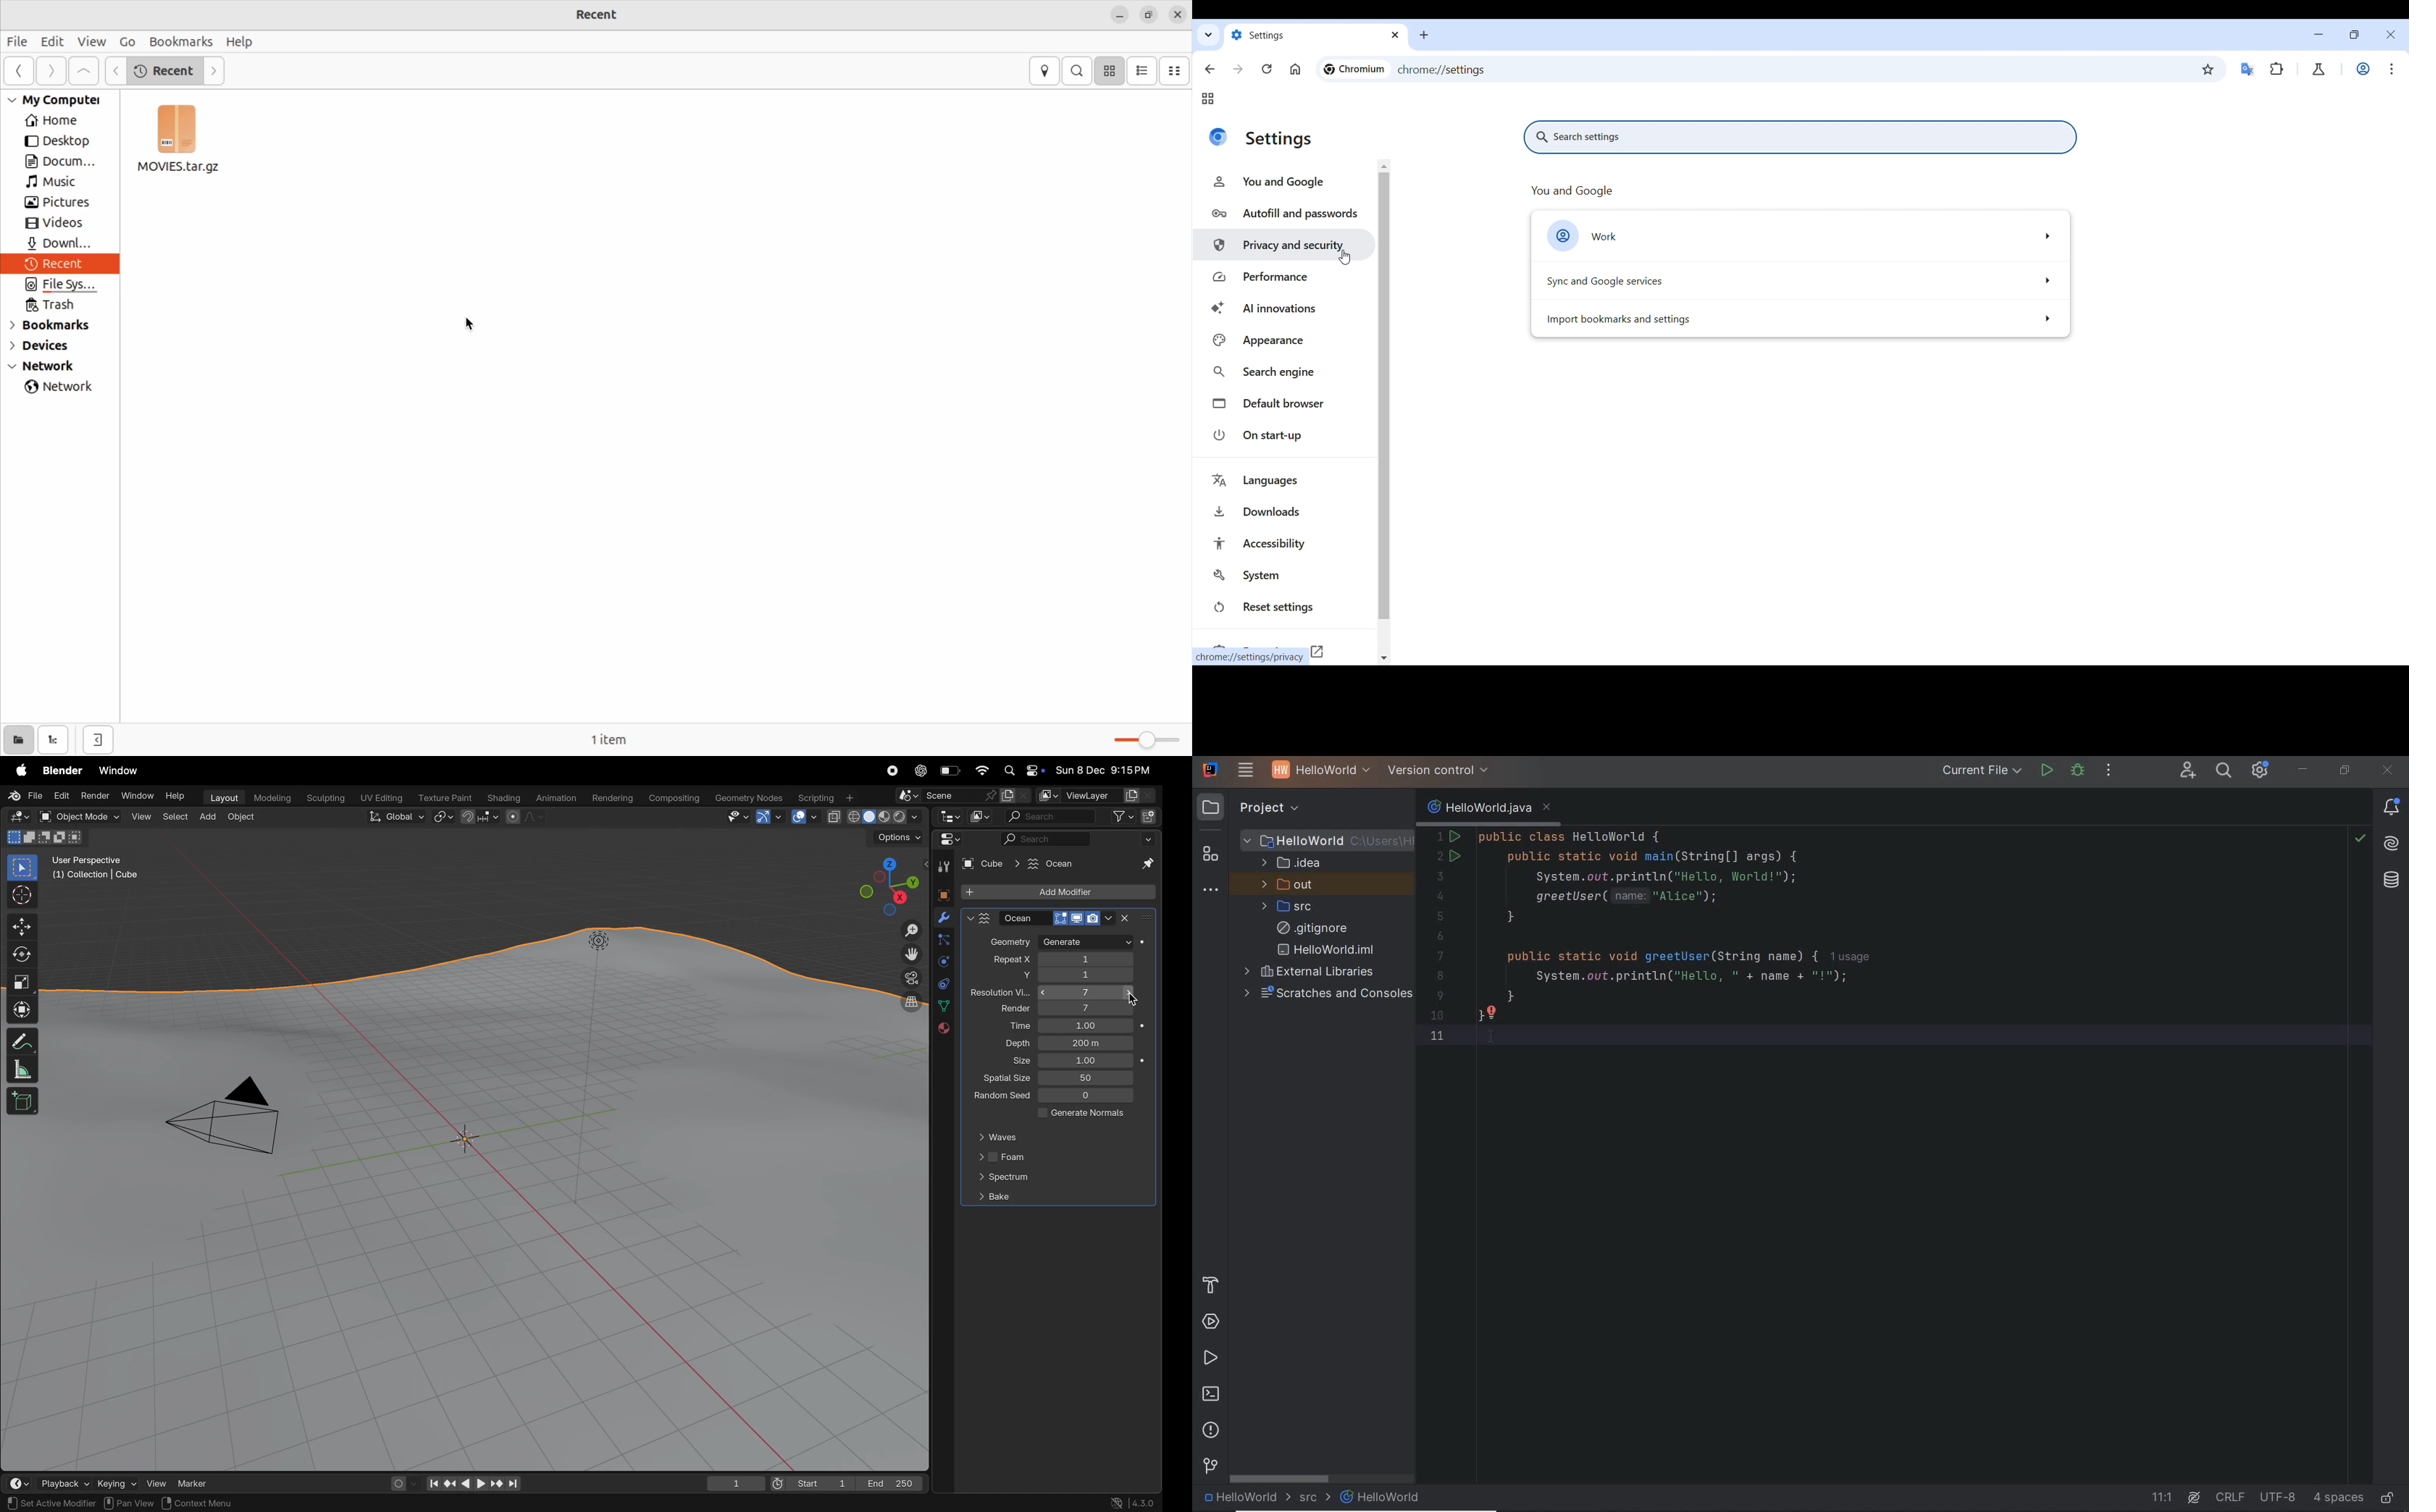 This screenshot has height=1512, width=2436. Describe the element at coordinates (2318, 69) in the screenshot. I see `Chrome labs` at that location.